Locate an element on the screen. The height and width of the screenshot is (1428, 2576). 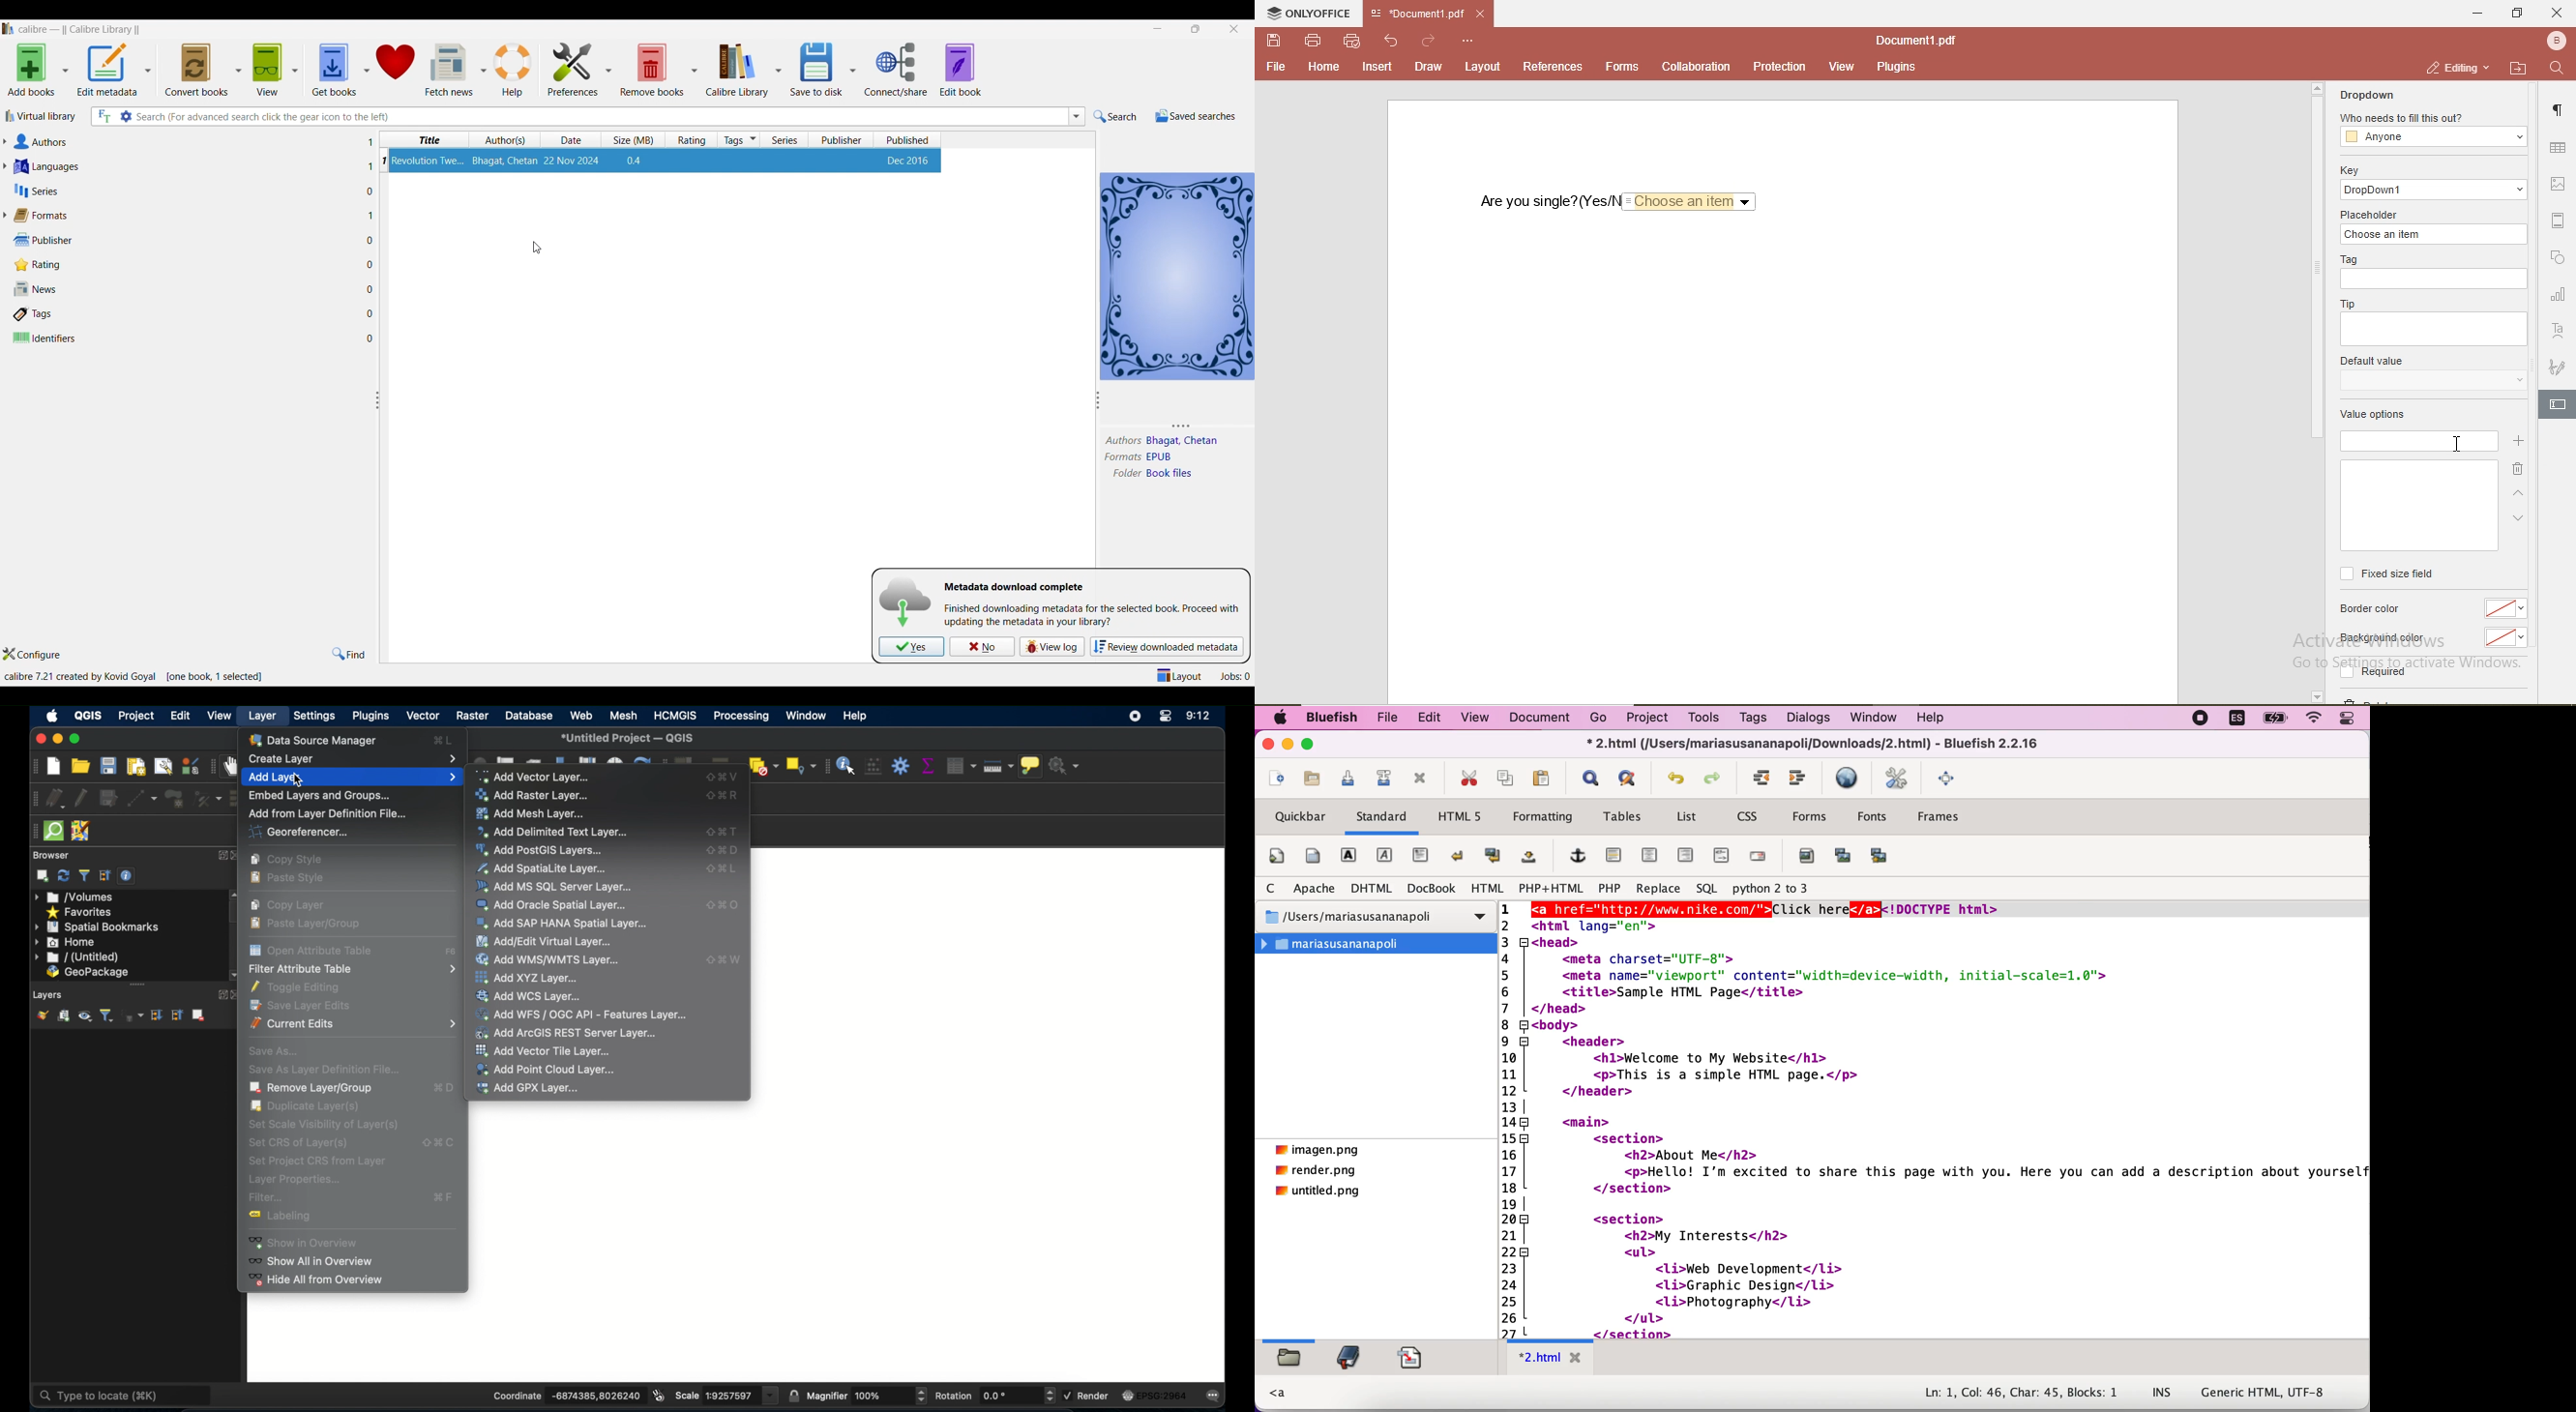
close current file is located at coordinates (1420, 780).